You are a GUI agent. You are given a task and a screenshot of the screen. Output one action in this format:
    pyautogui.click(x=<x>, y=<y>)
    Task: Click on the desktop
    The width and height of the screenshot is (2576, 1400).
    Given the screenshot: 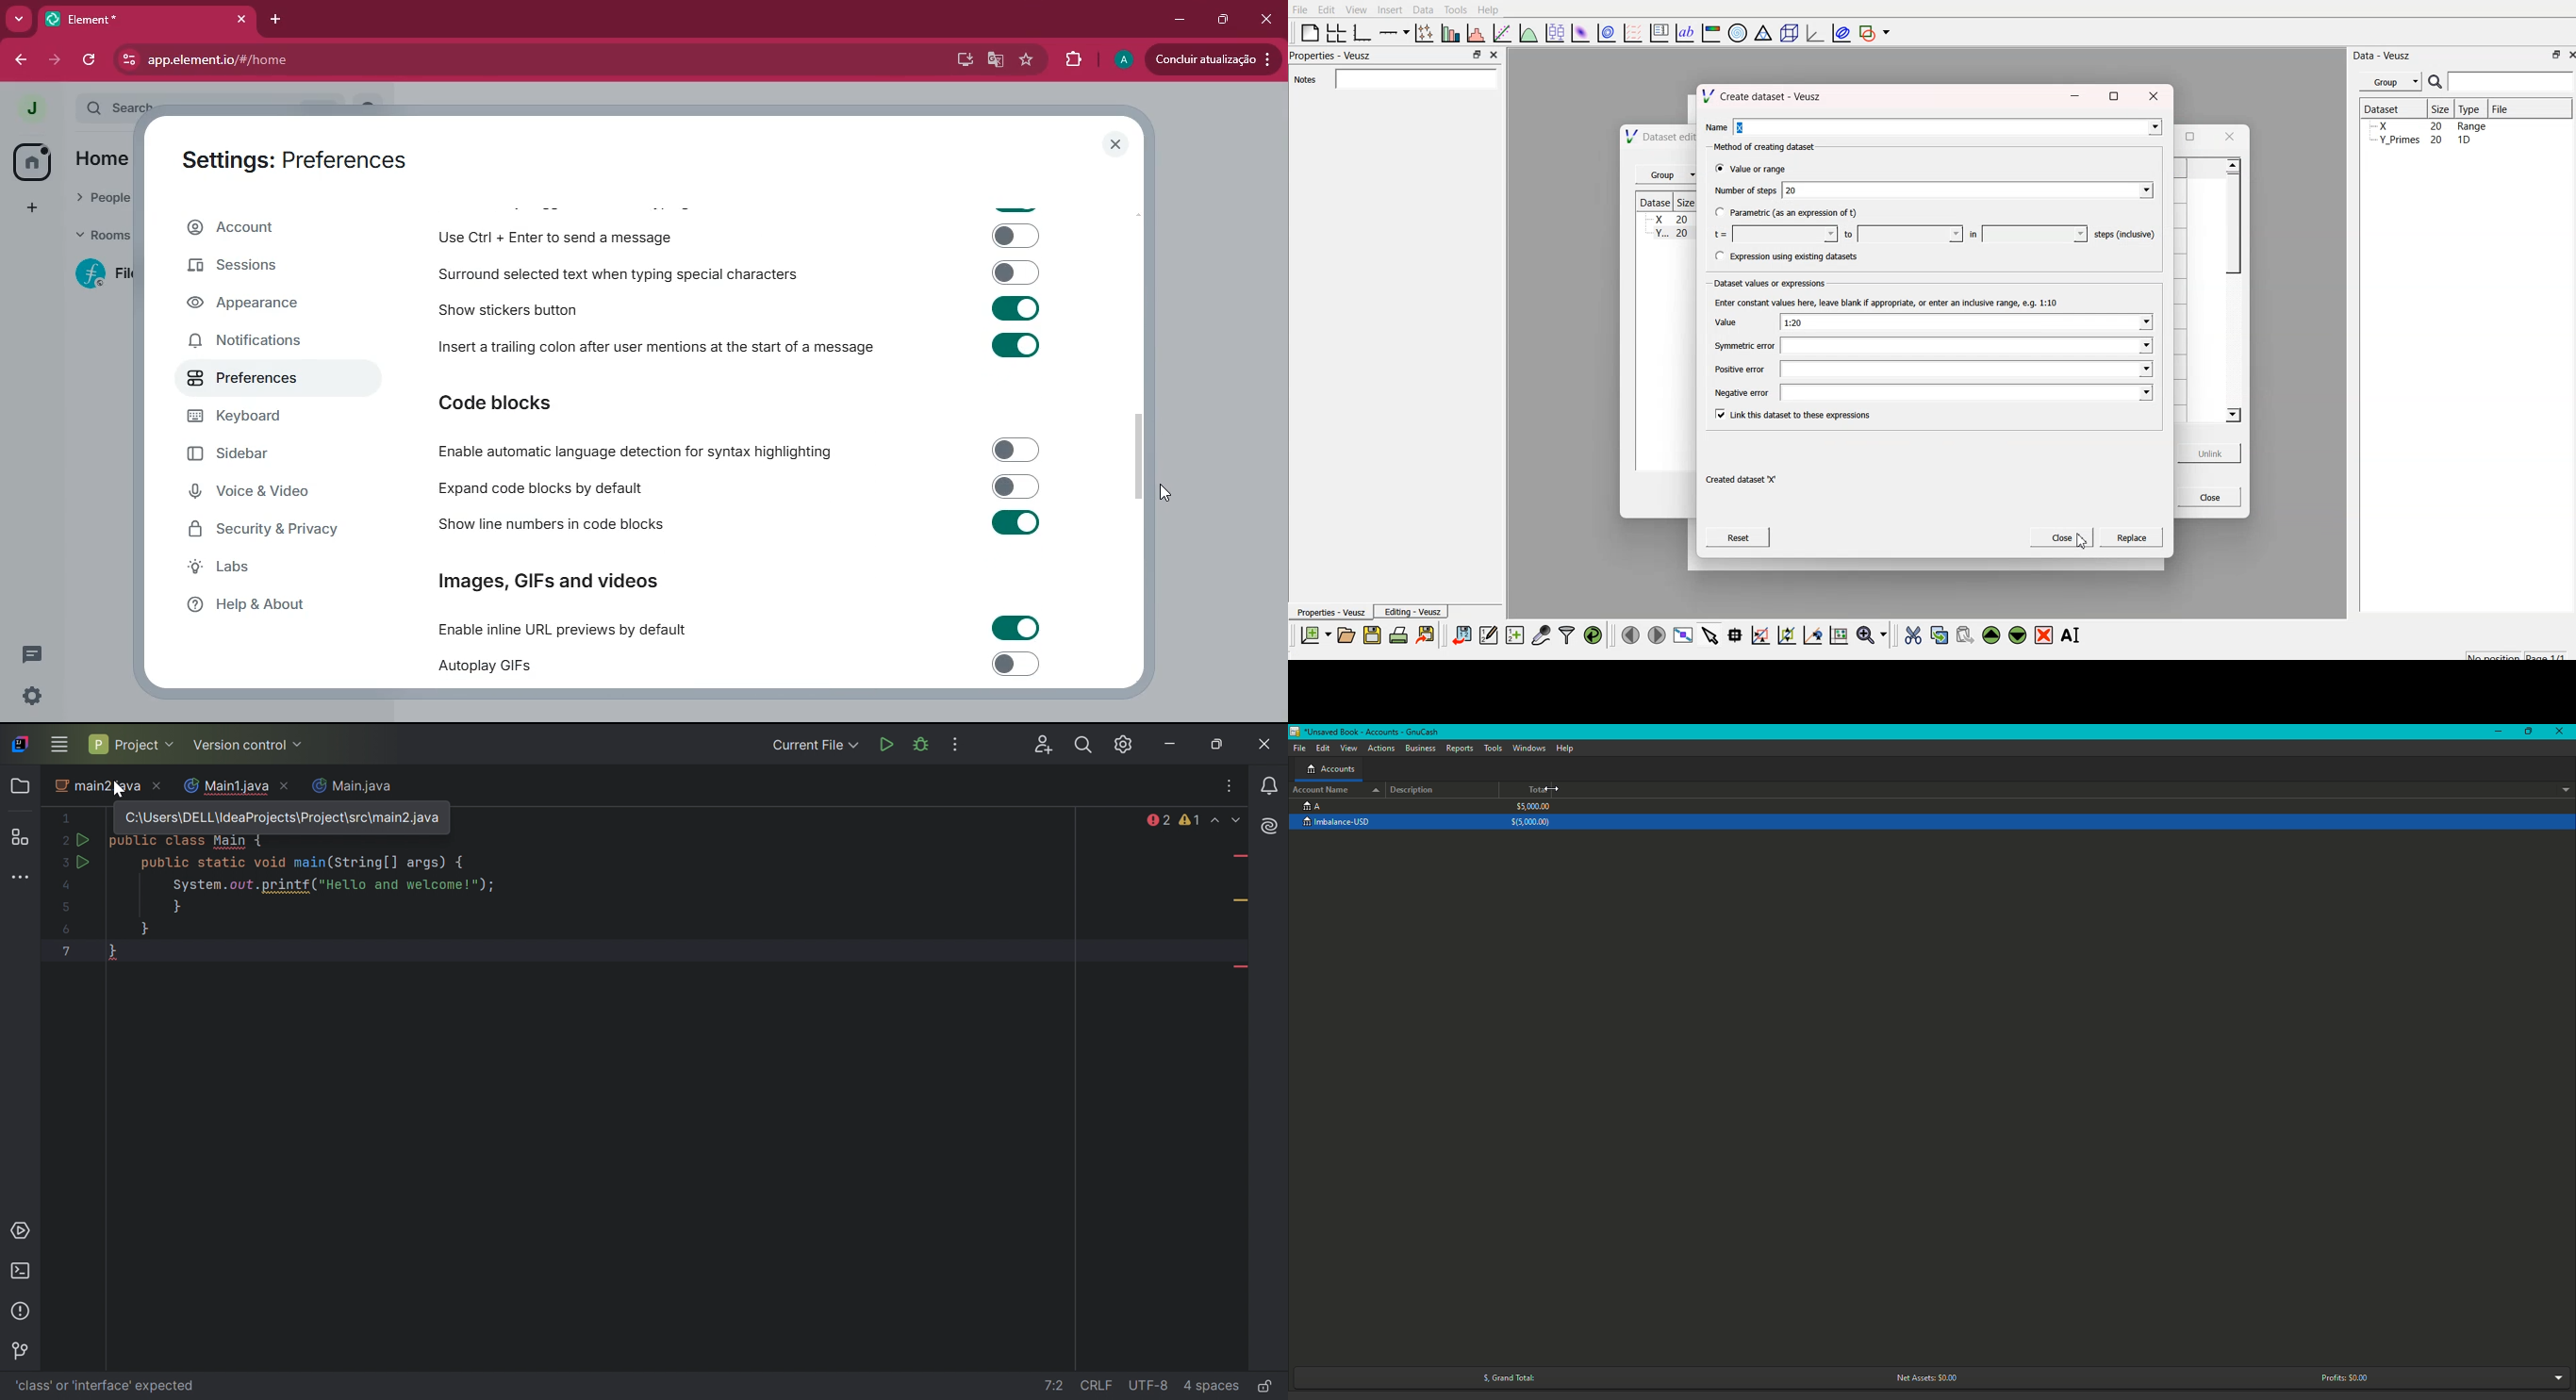 What is the action you would take?
    pyautogui.click(x=959, y=60)
    